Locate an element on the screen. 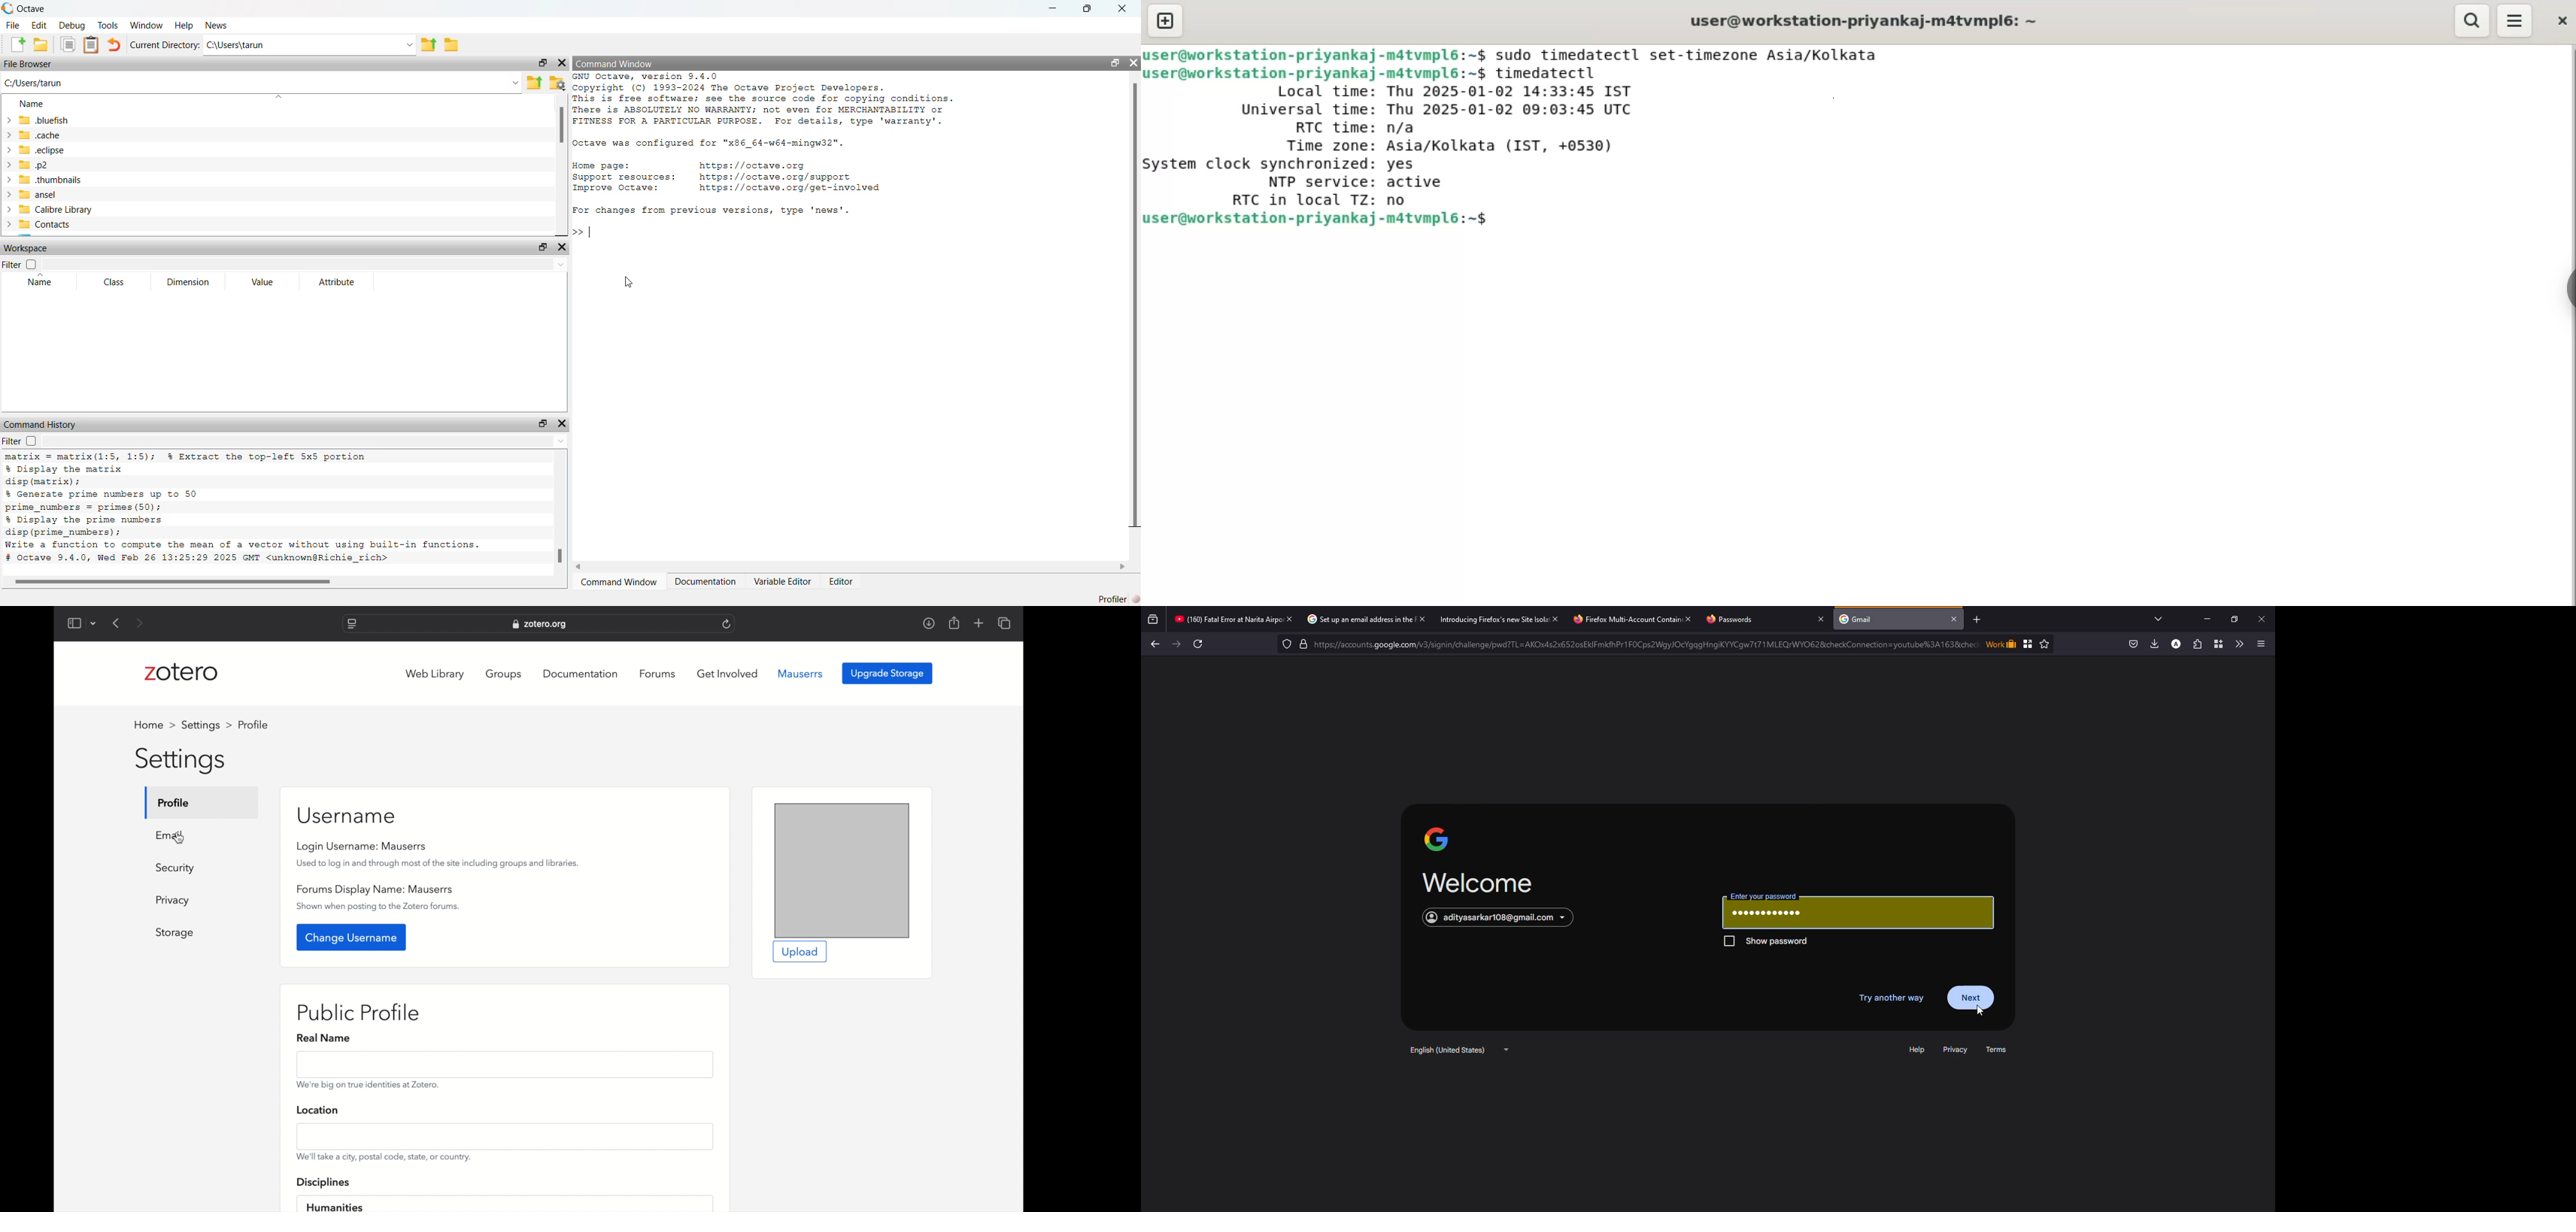 This screenshot has height=1232, width=2576. website settings is located at coordinates (351, 624).